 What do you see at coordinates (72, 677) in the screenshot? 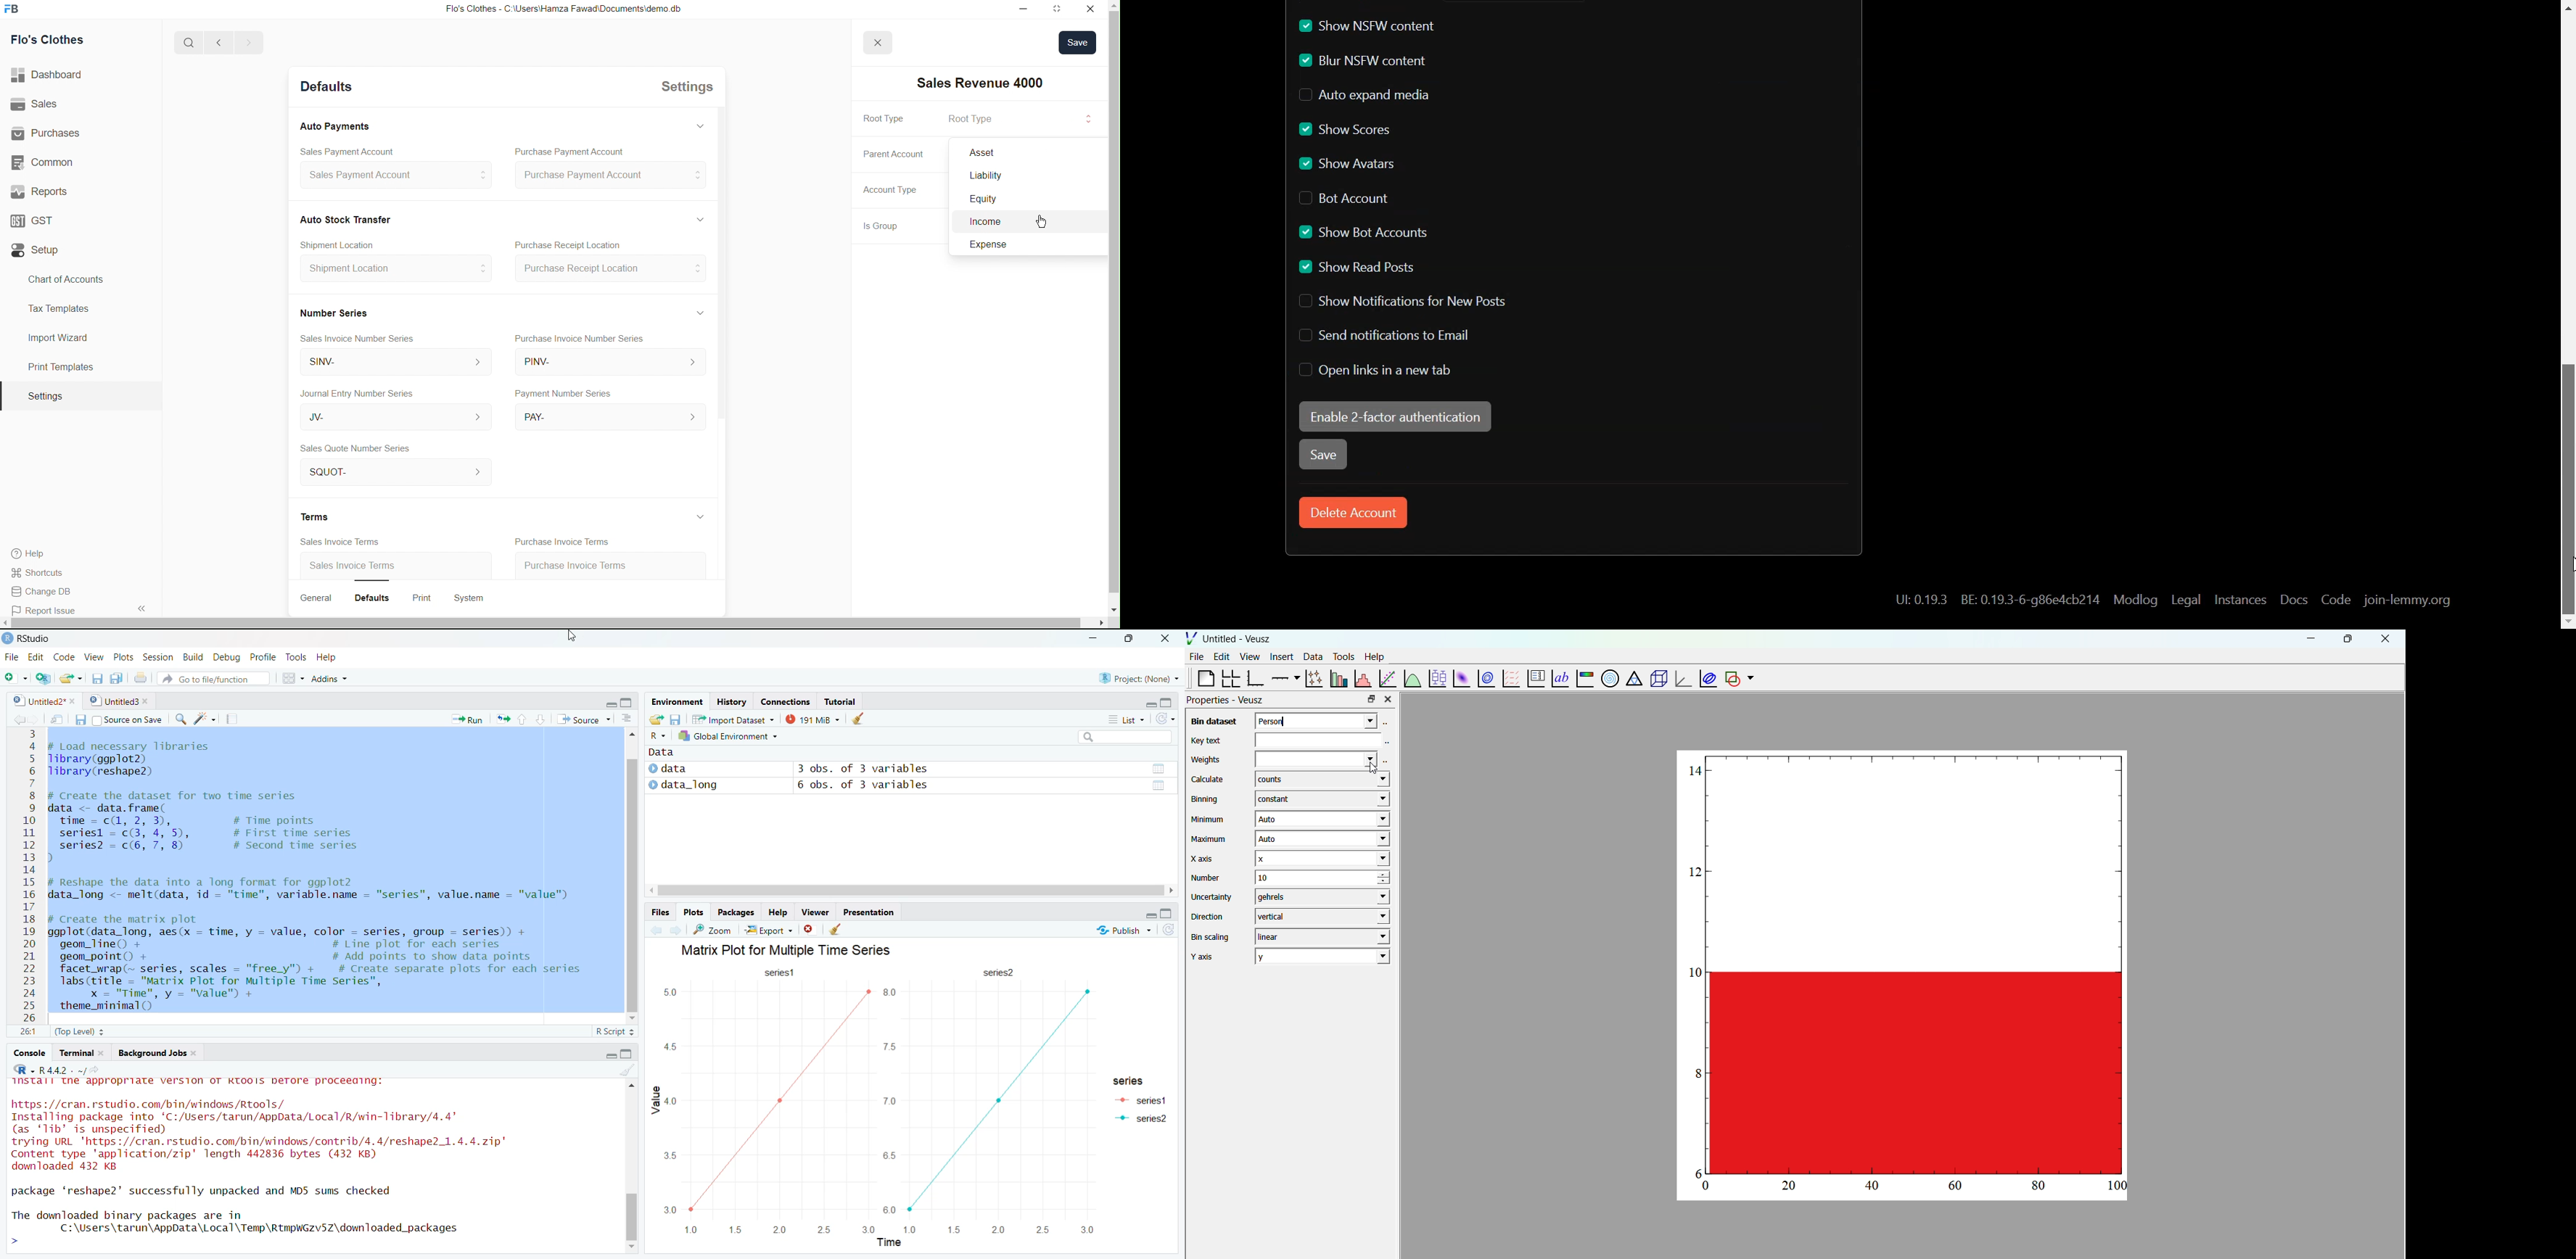
I see `open an existing file` at bounding box center [72, 677].